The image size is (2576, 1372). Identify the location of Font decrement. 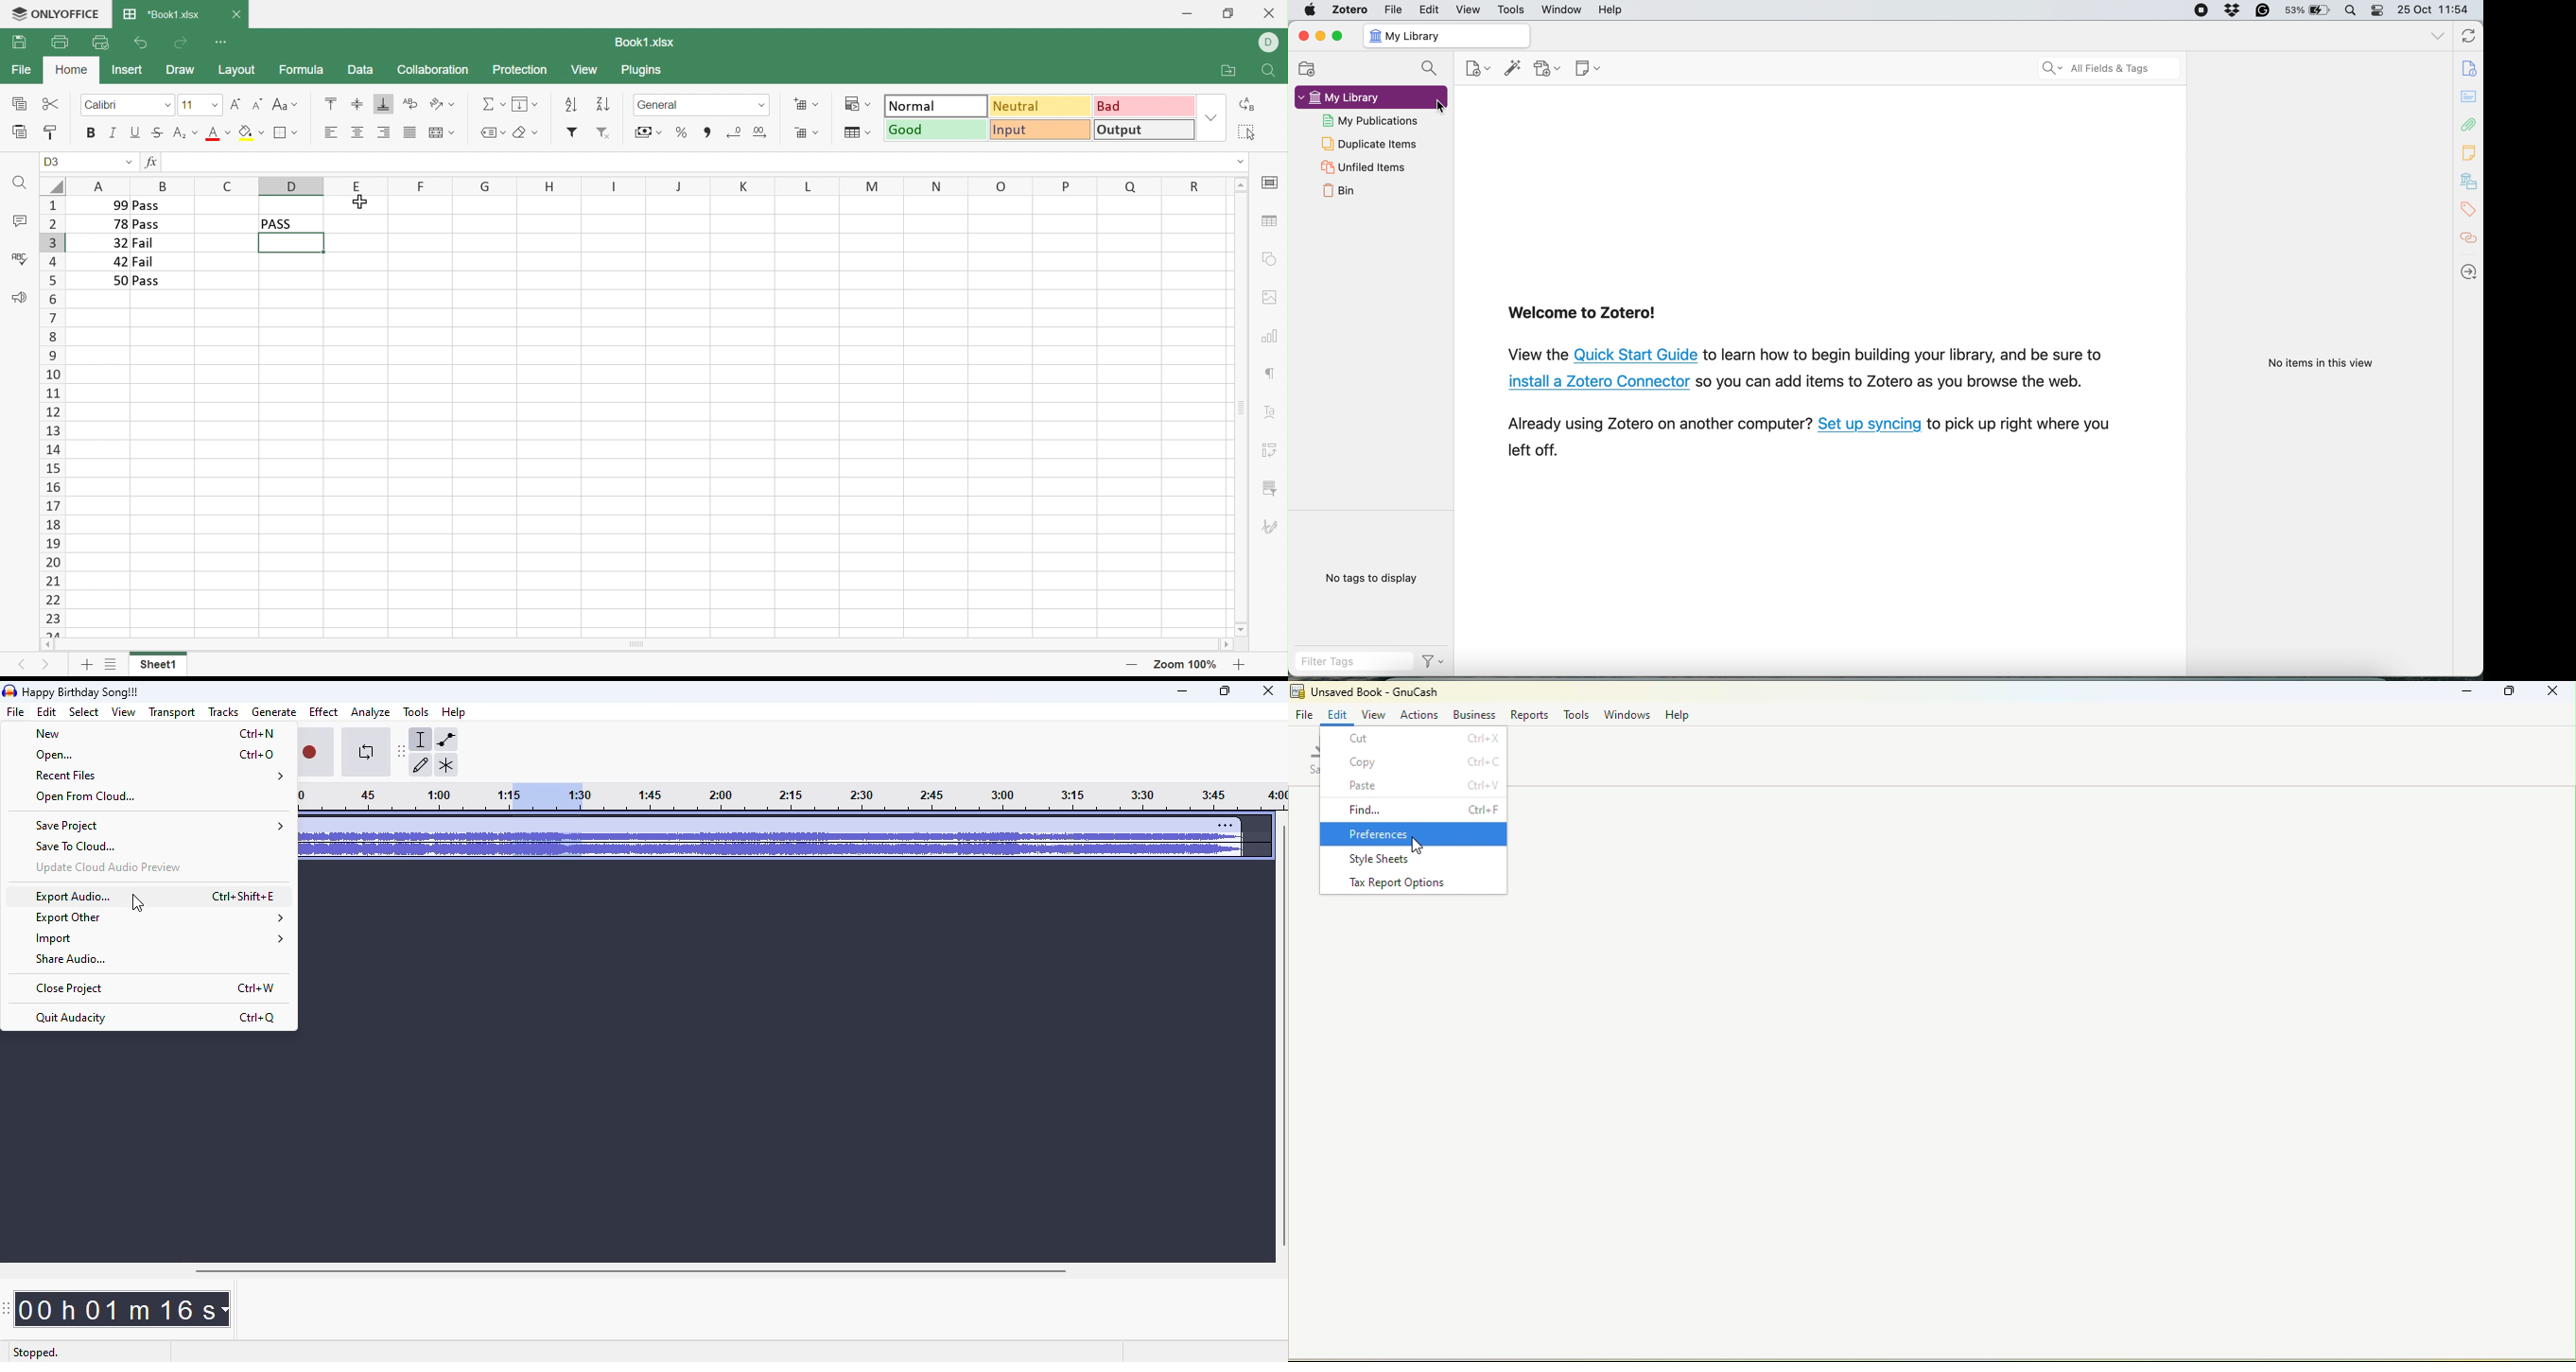
(259, 103).